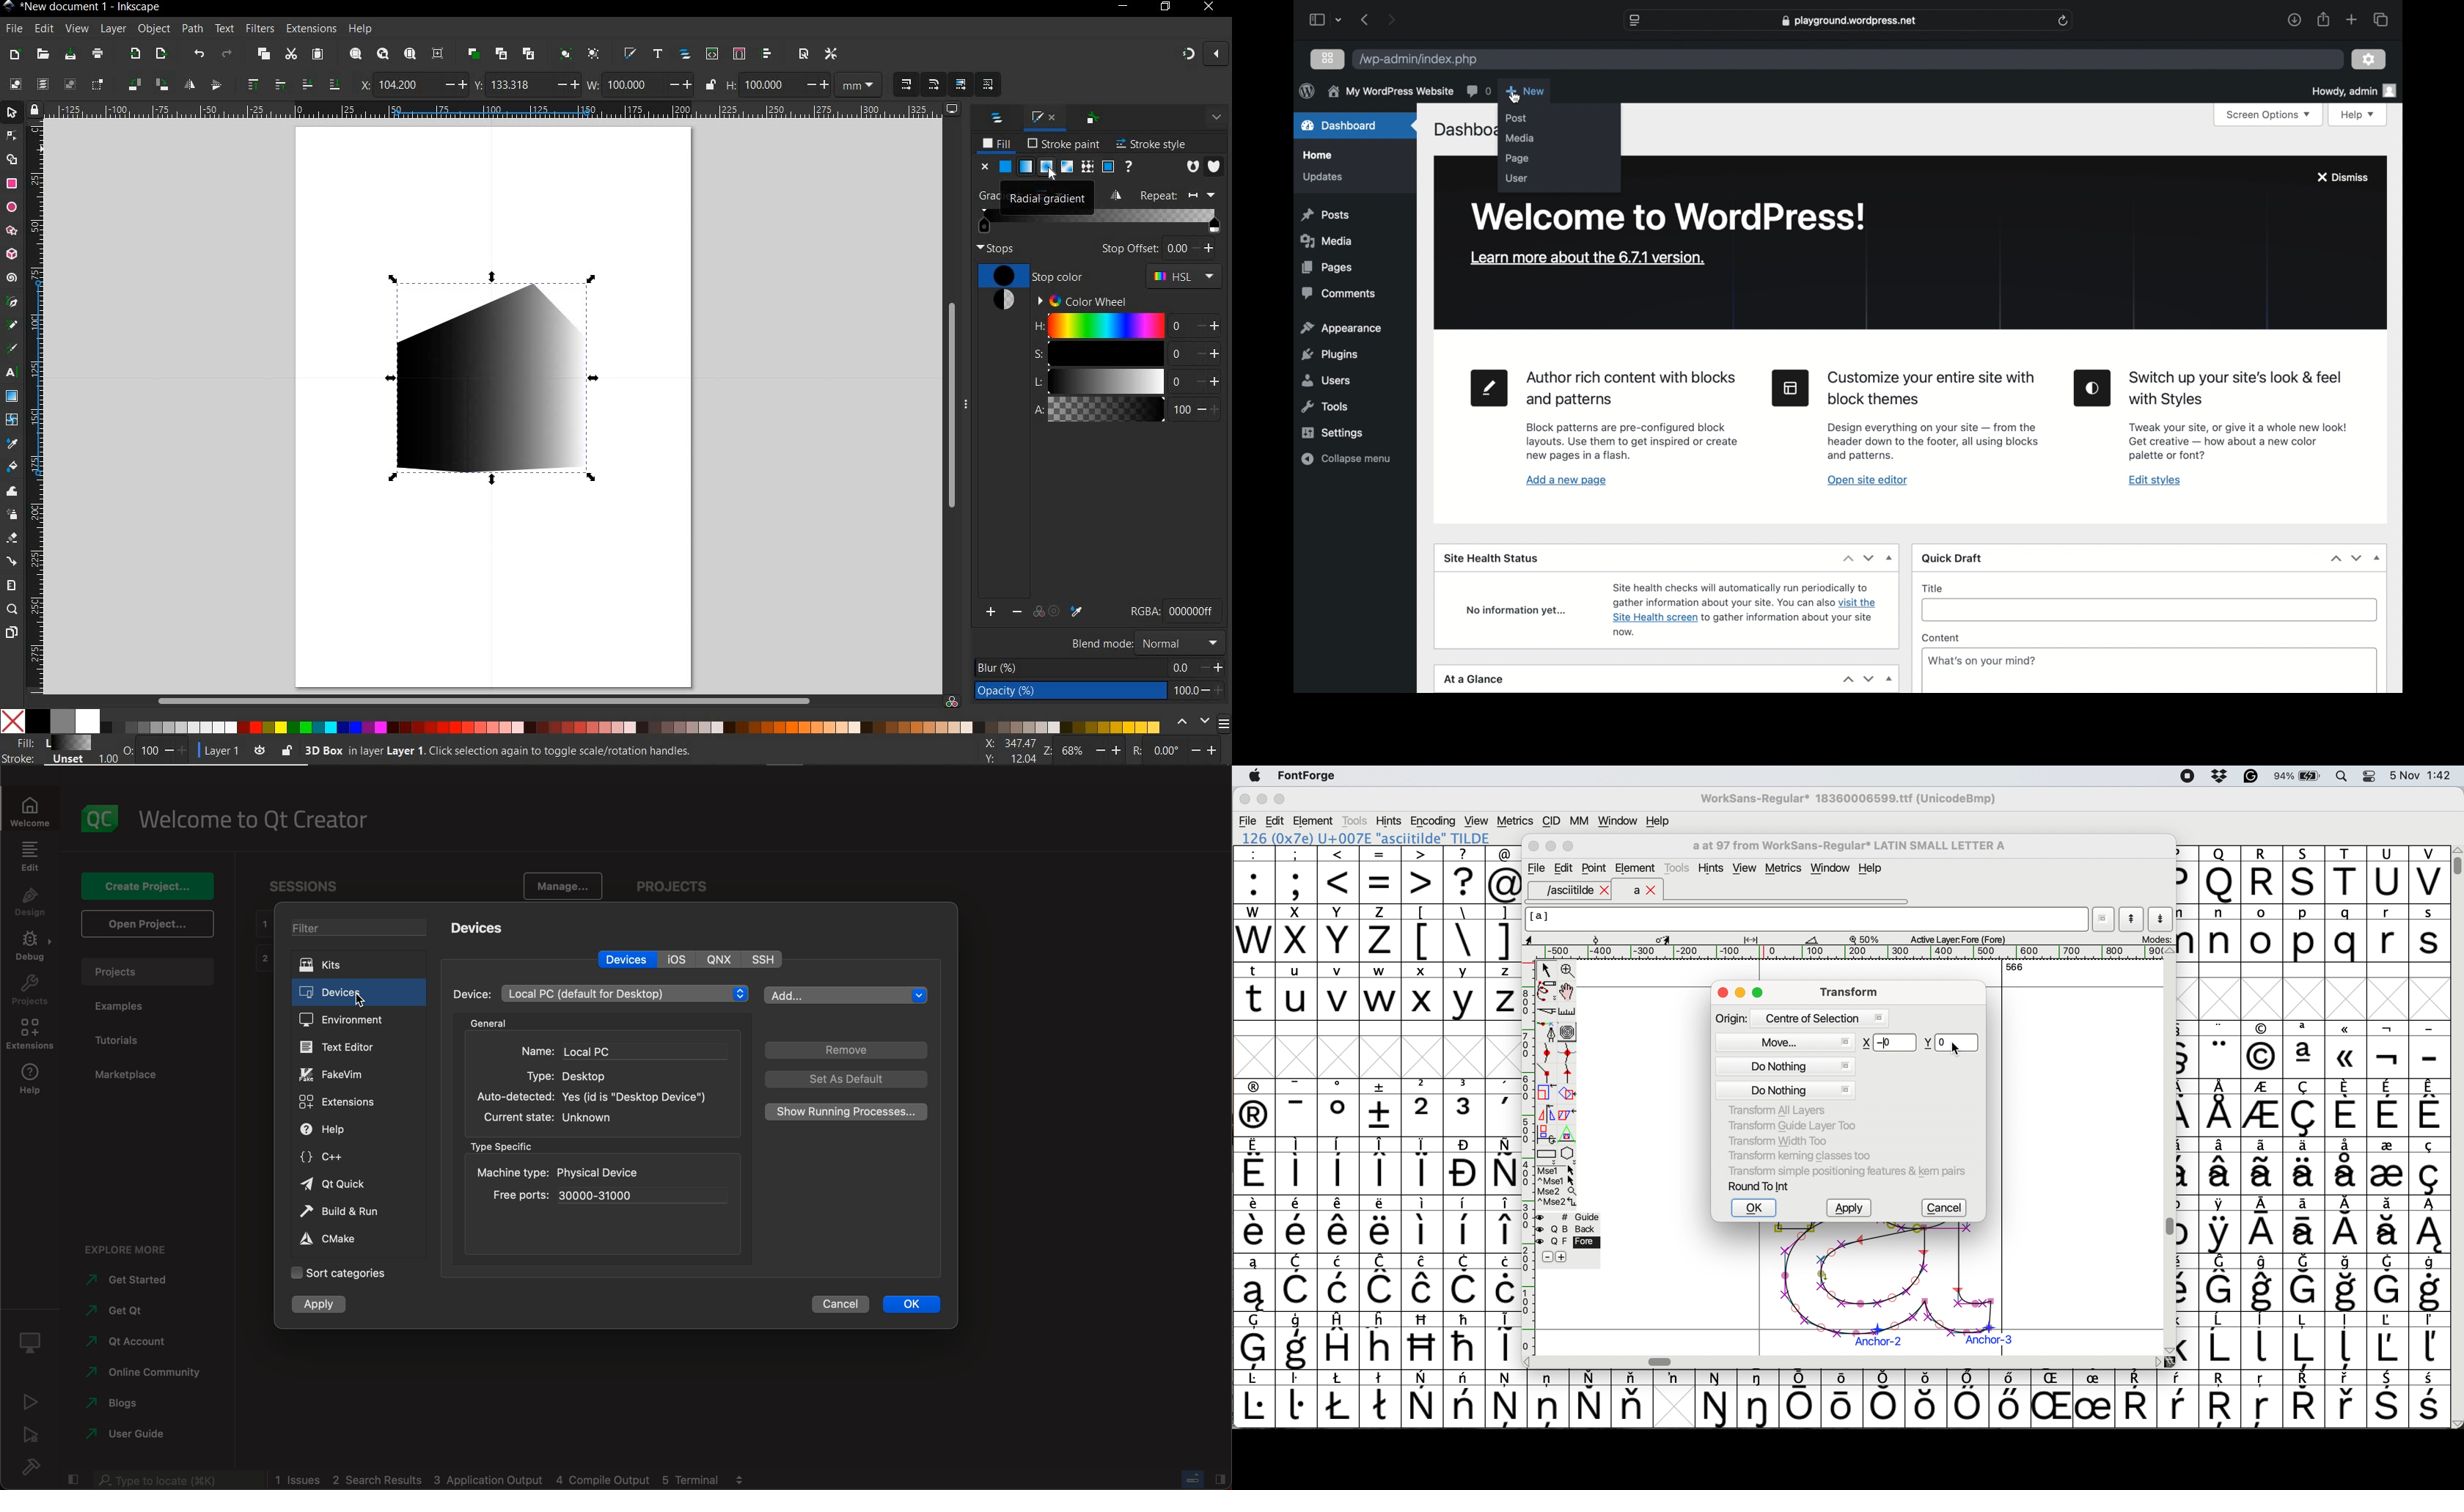 The width and height of the screenshot is (2464, 1512). Describe the element at coordinates (1366, 21) in the screenshot. I see `previous page` at that location.